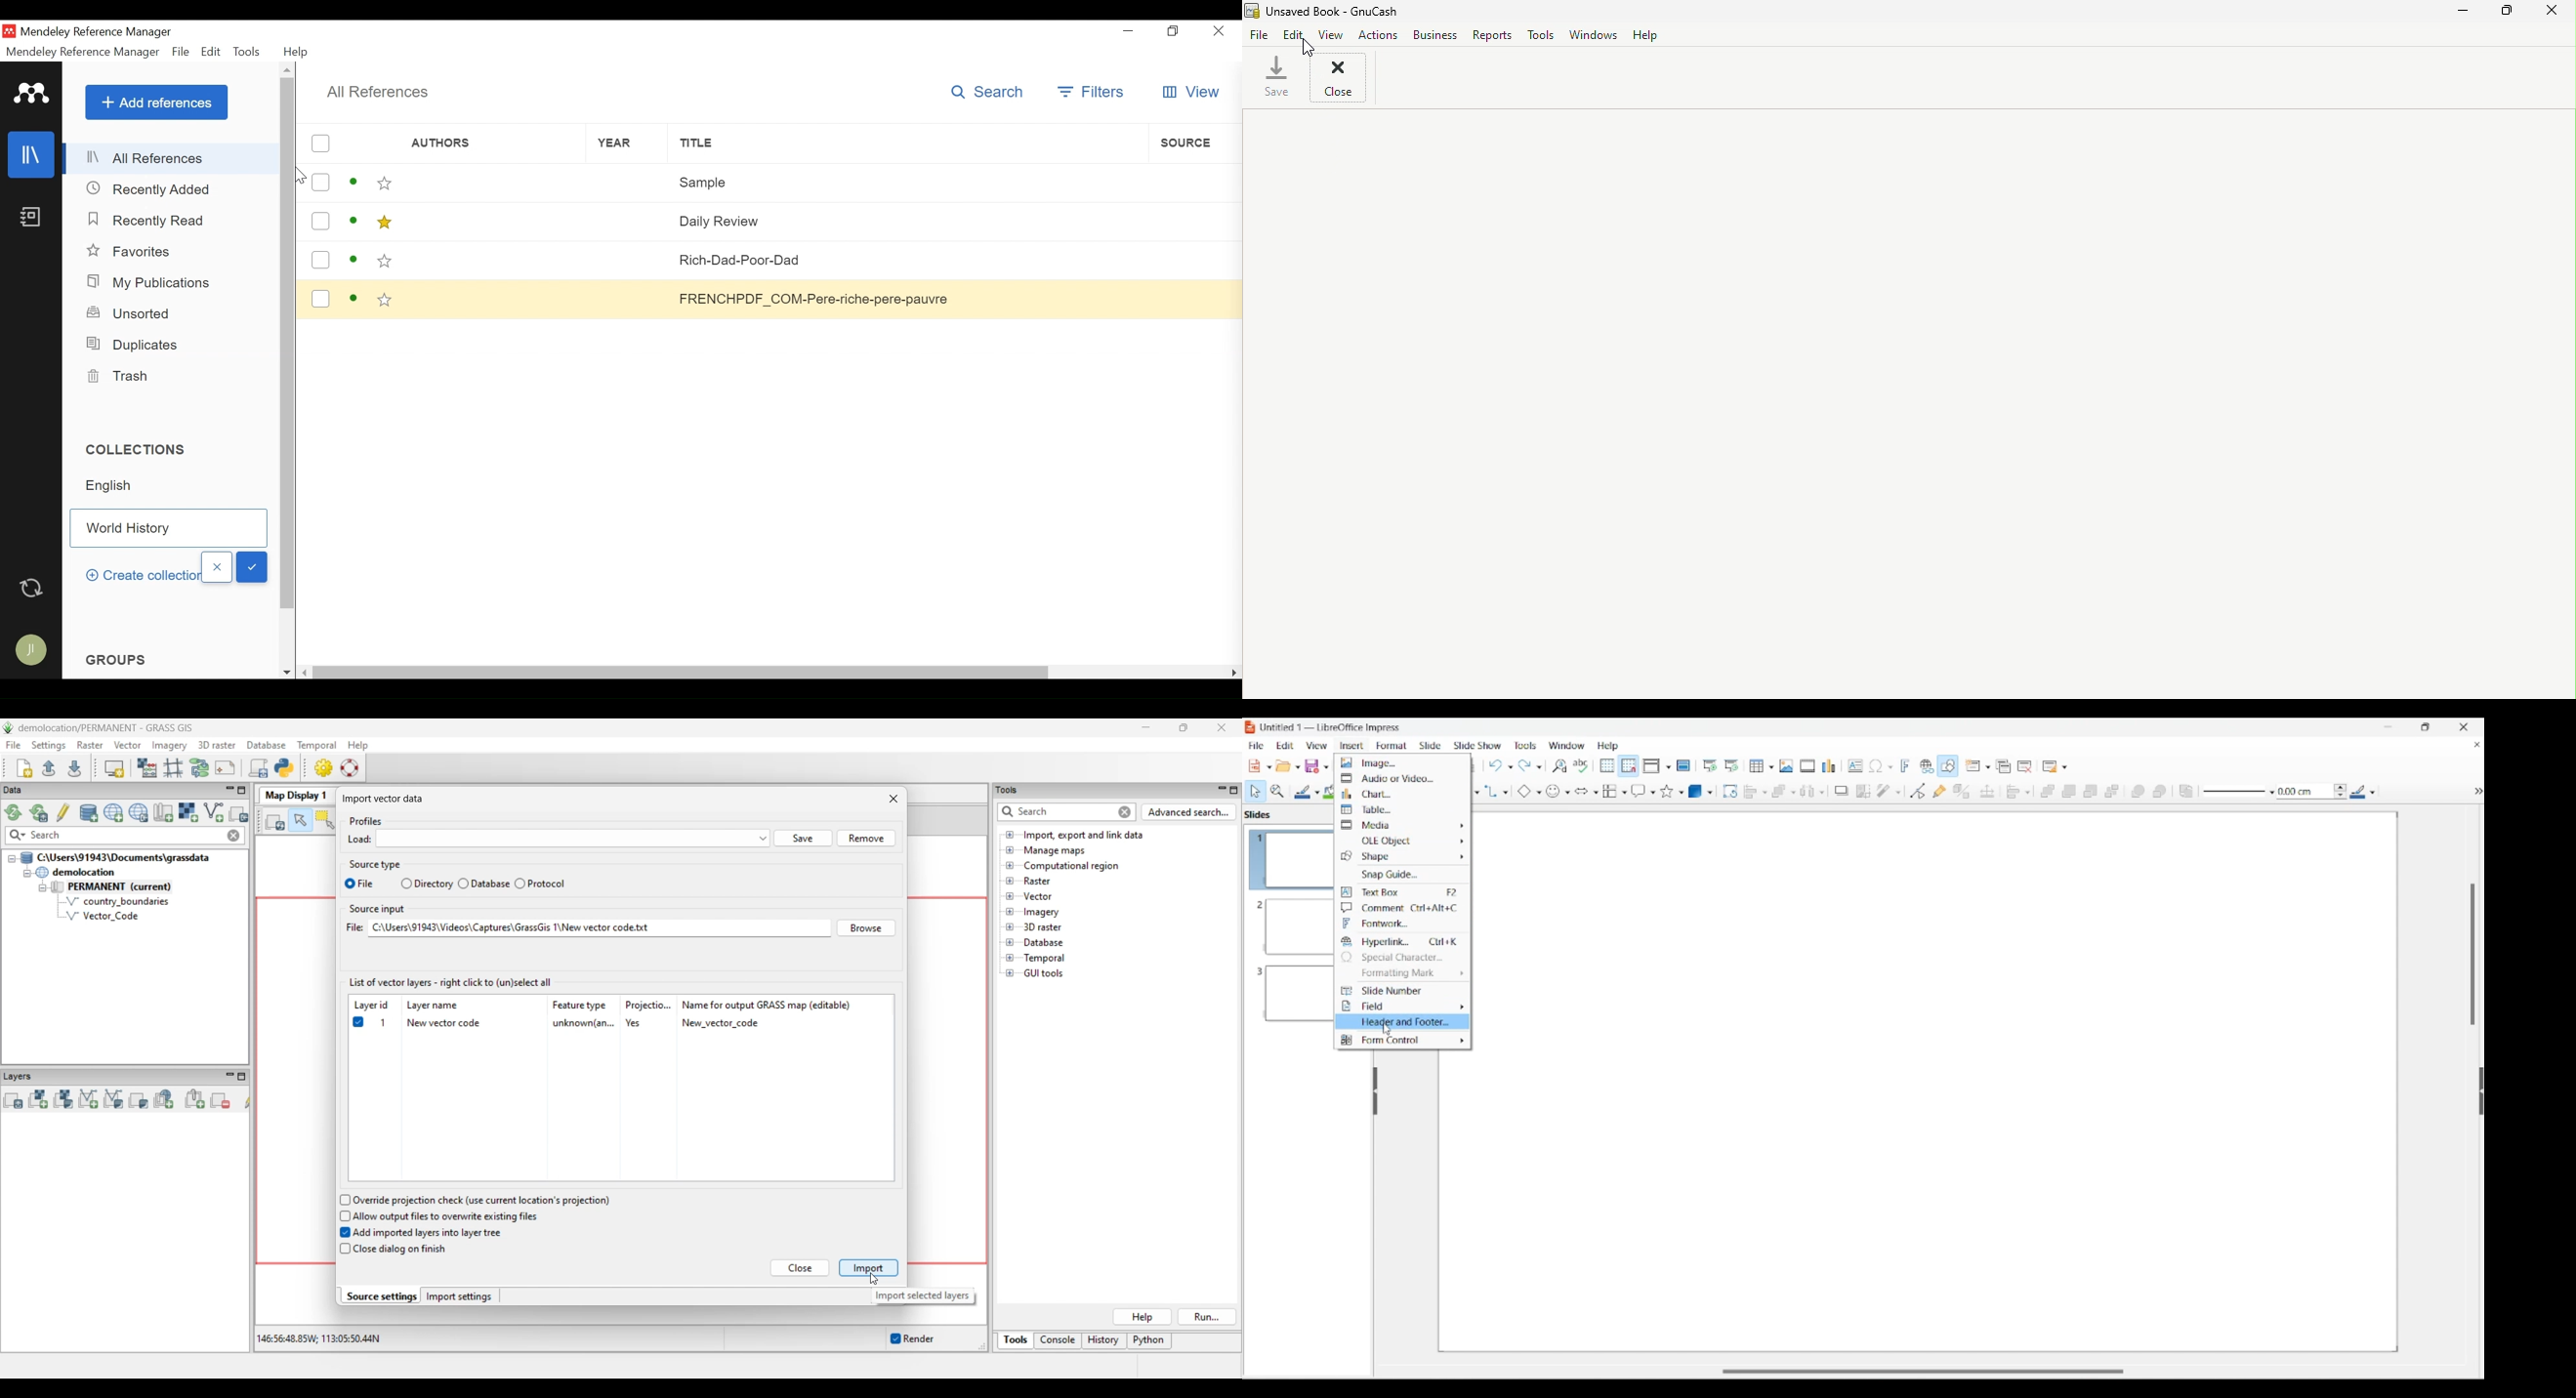 This screenshot has height=1400, width=2576. What do you see at coordinates (172, 159) in the screenshot?
I see `Alll References` at bounding box center [172, 159].